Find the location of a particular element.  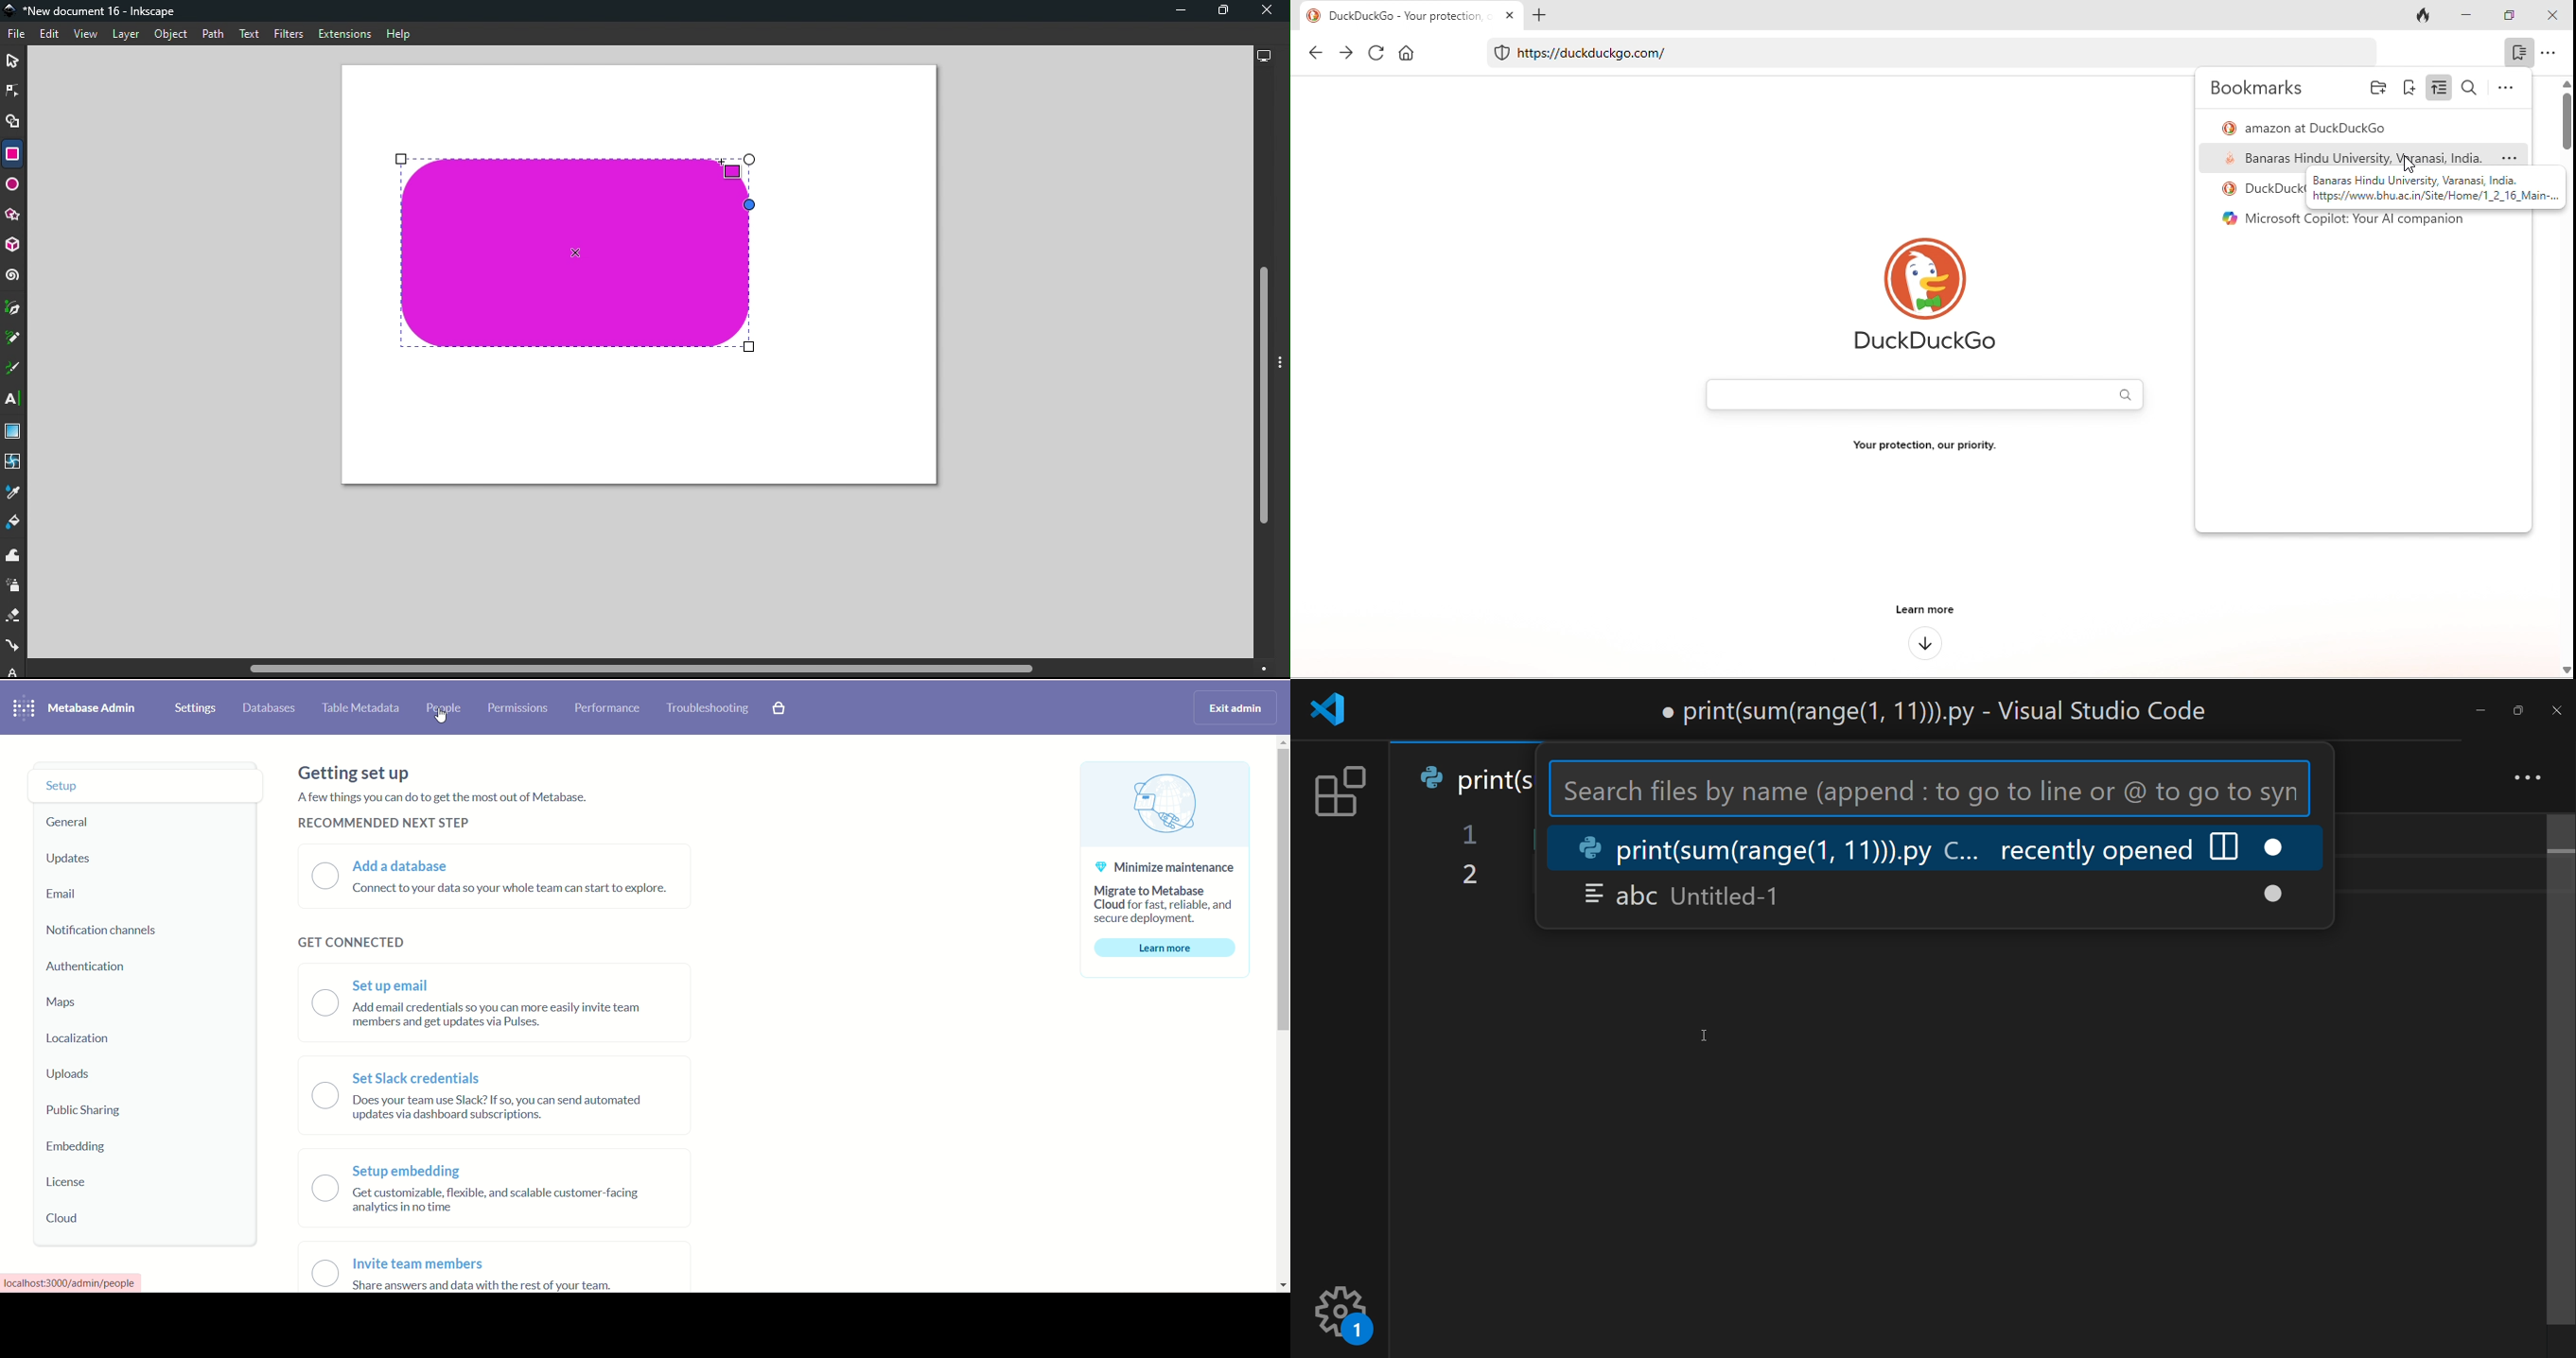

general is located at coordinates (73, 822).